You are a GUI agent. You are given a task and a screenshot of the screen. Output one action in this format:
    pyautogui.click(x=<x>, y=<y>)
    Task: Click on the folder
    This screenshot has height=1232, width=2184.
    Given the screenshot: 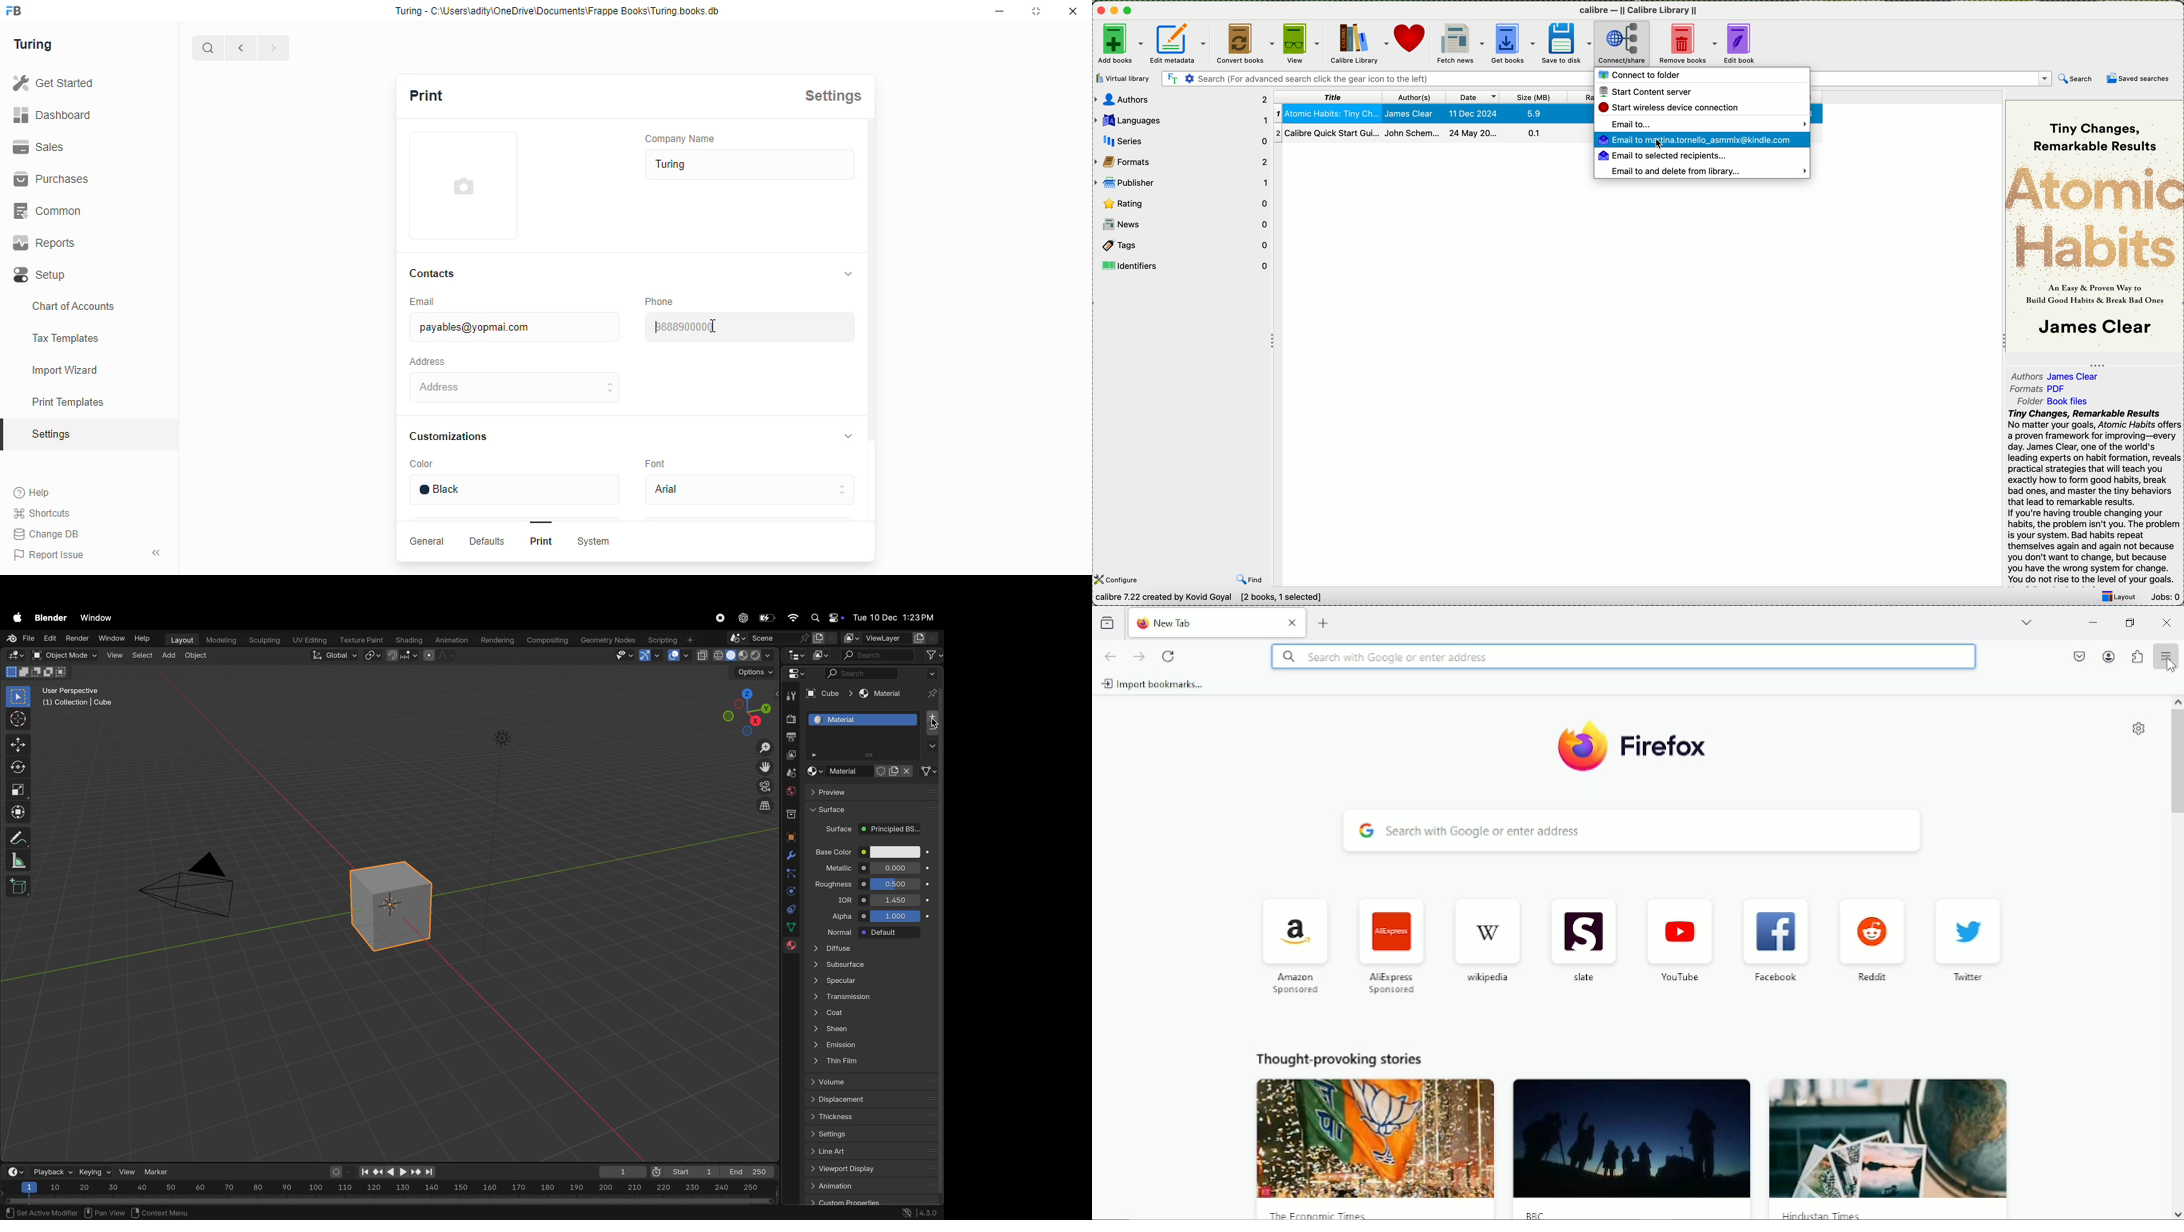 What is the action you would take?
    pyautogui.click(x=2056, y=402)
    